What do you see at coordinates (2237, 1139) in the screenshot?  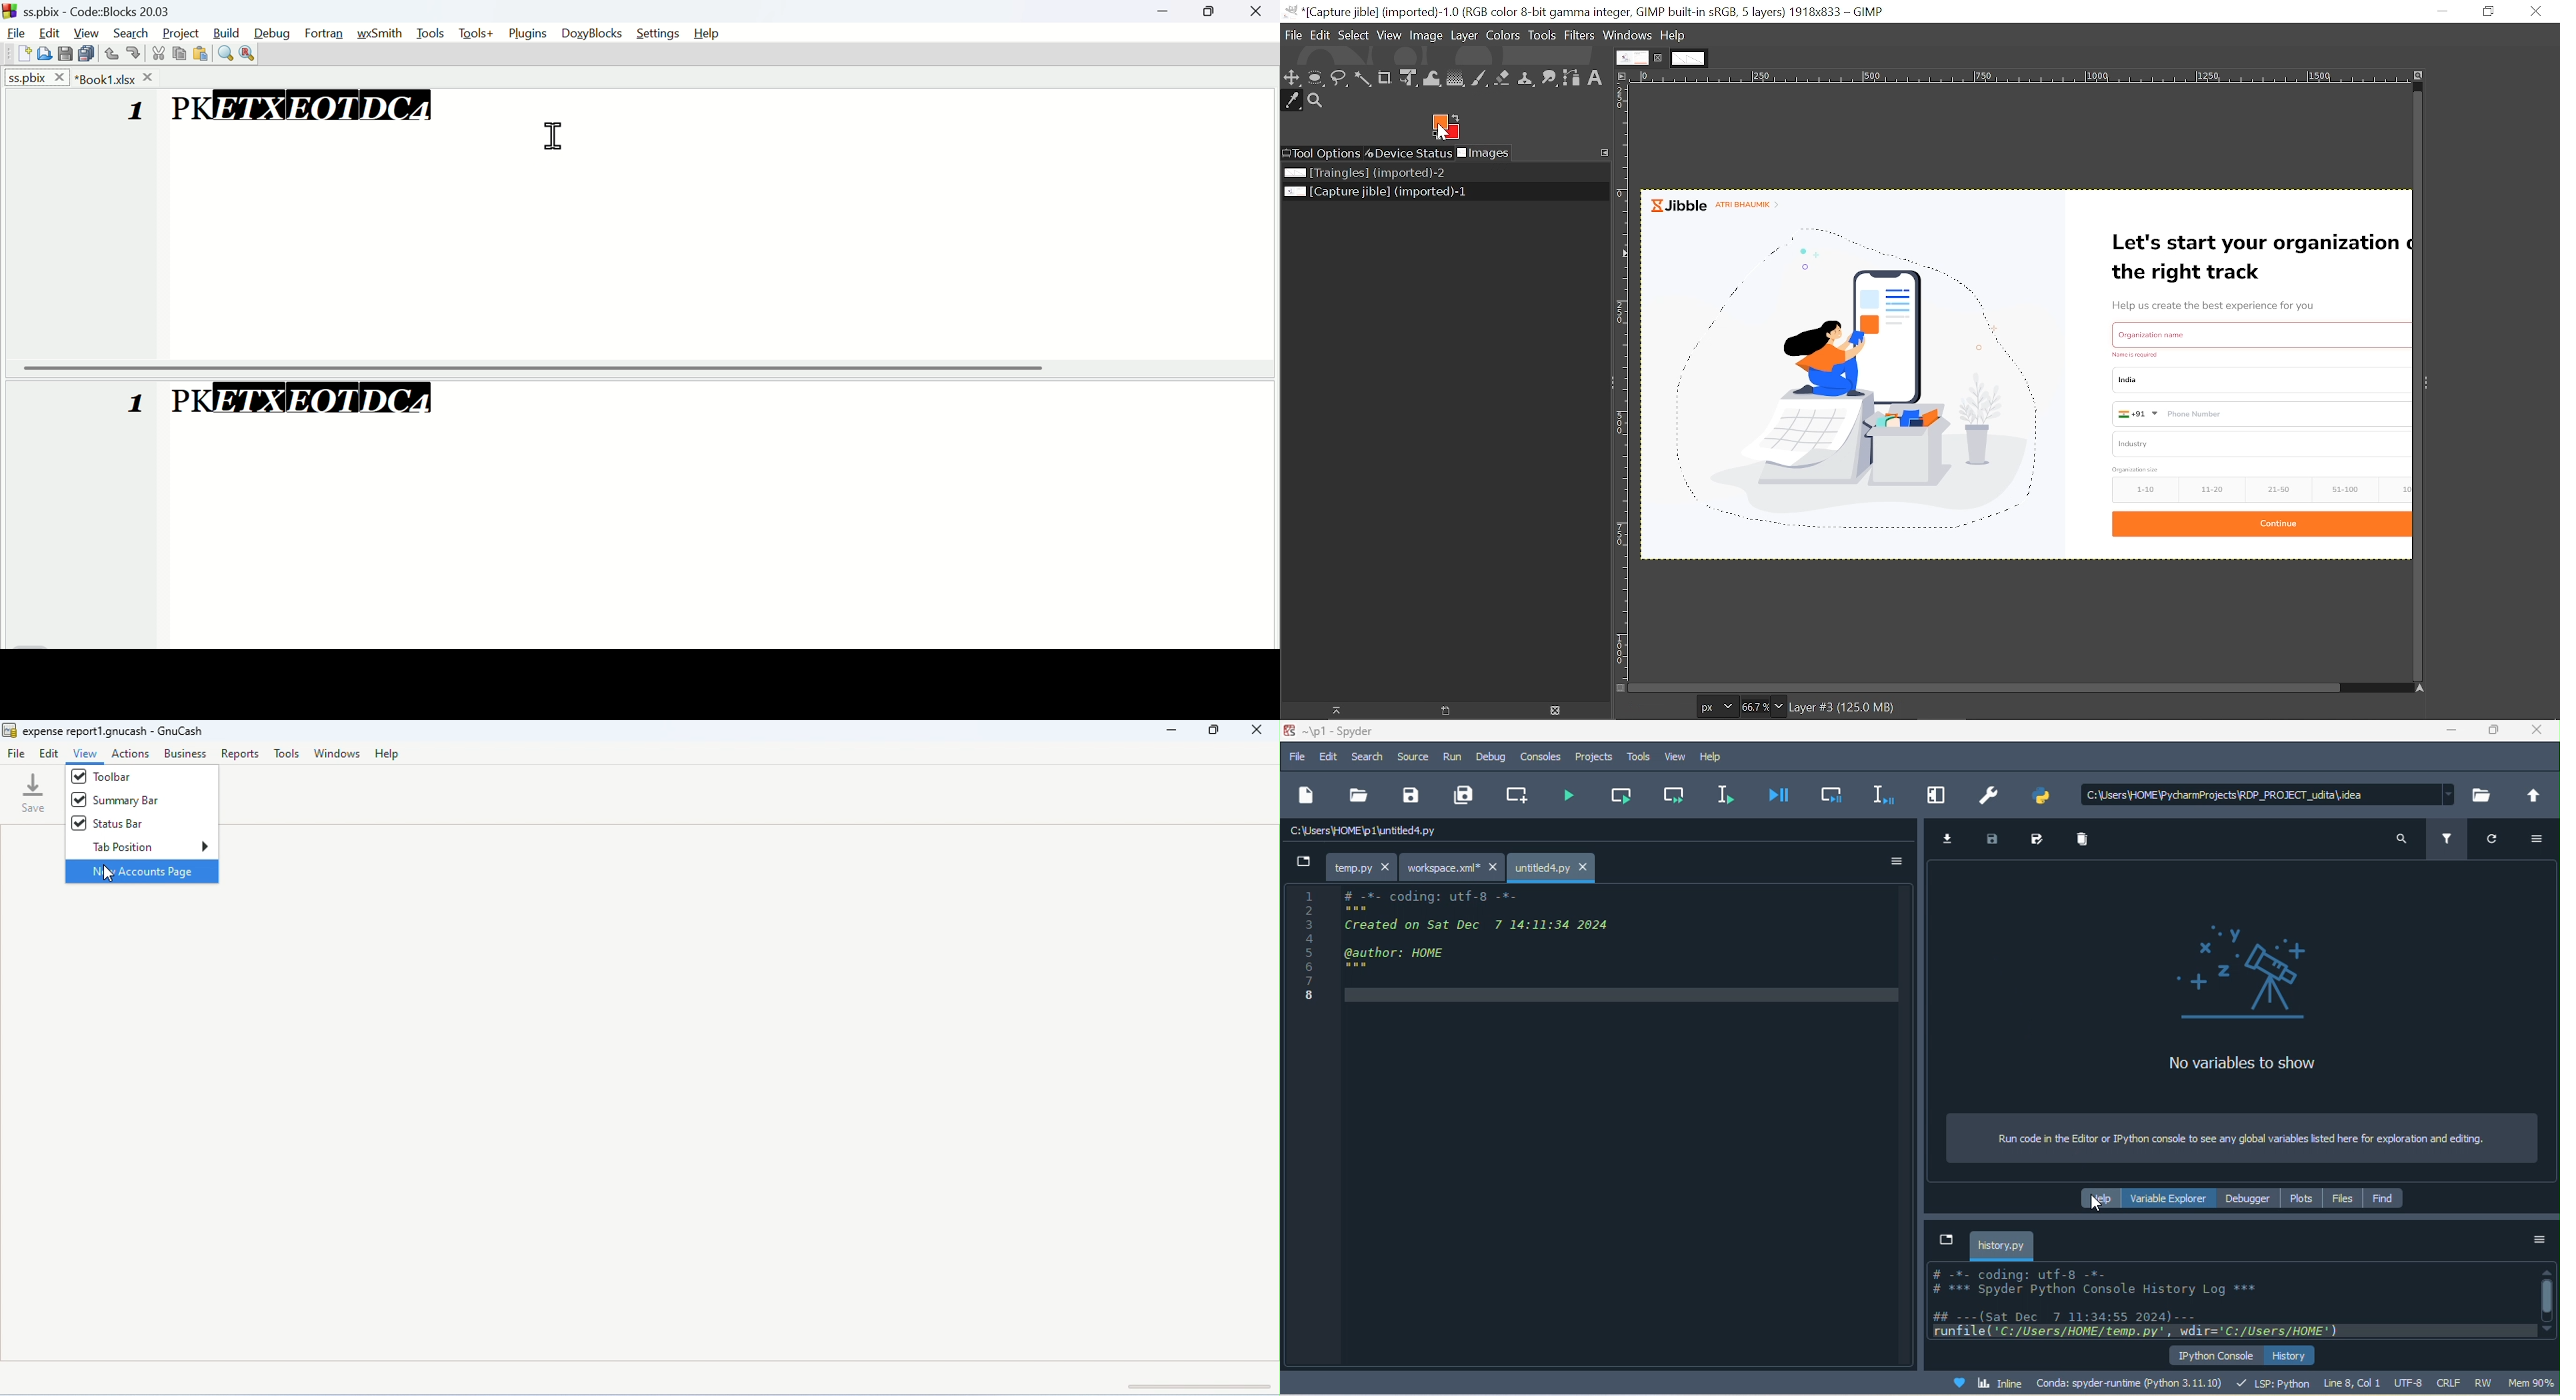 I see `run code in the editor` at bounding box center [2237, 1139].